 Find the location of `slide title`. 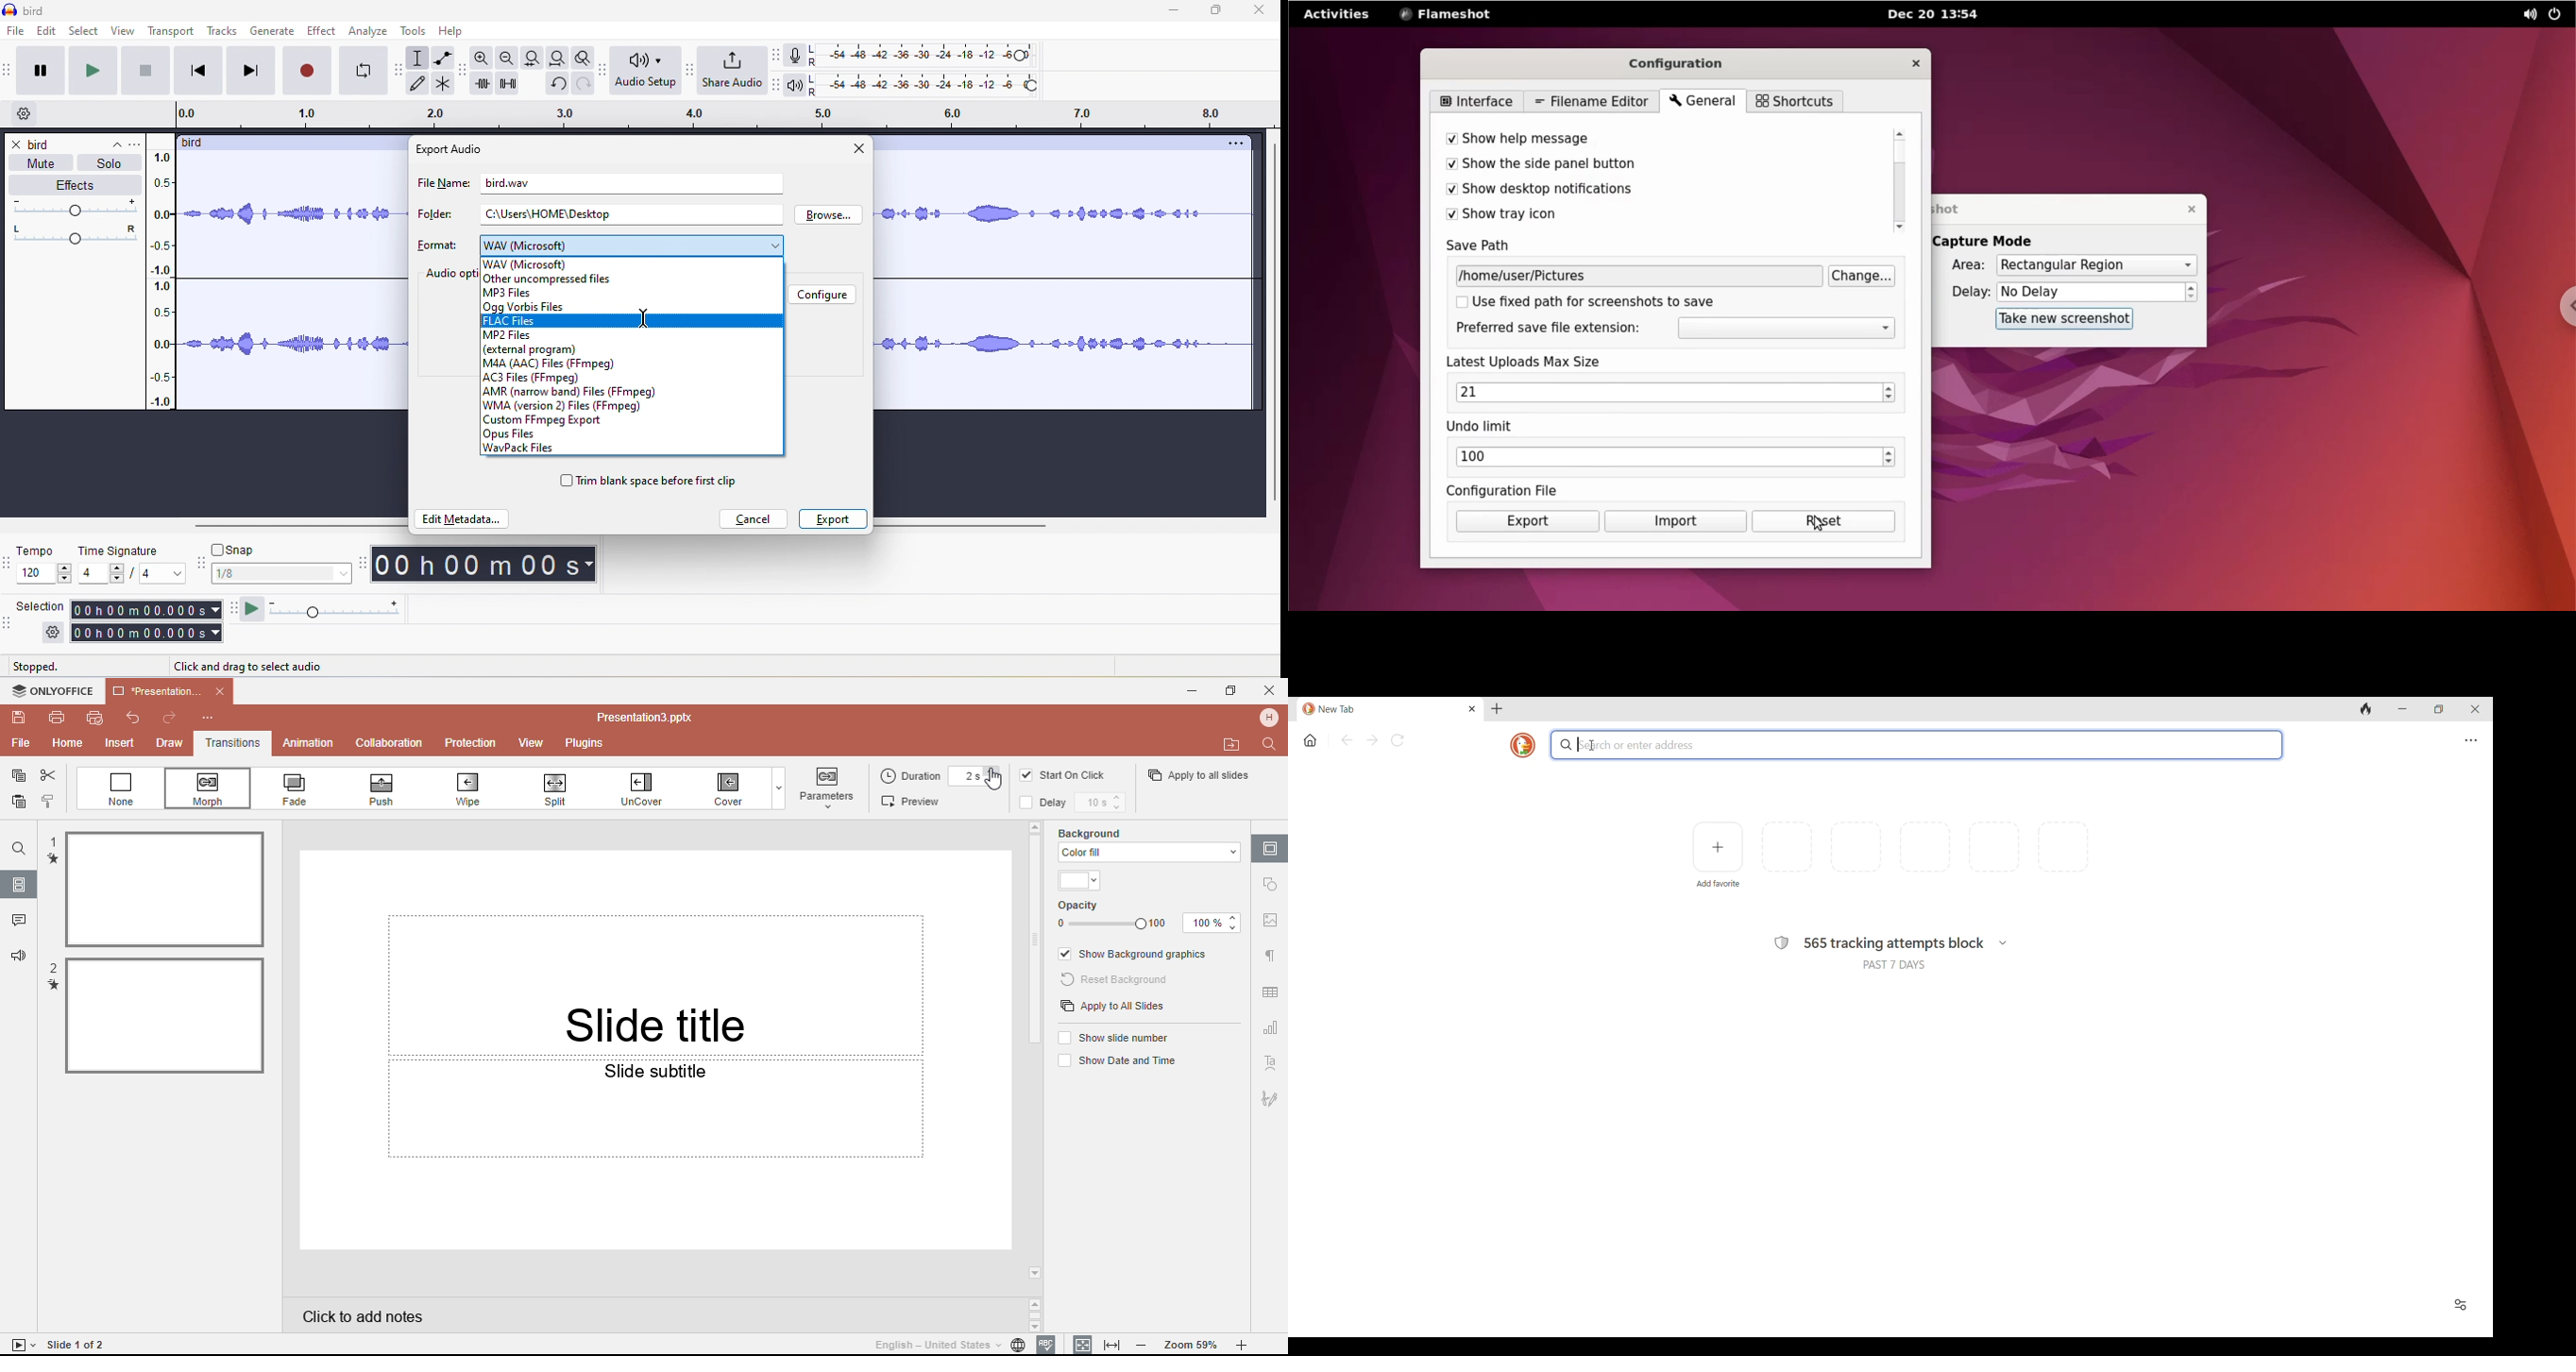

slide title is located at coordinates (656, 952).